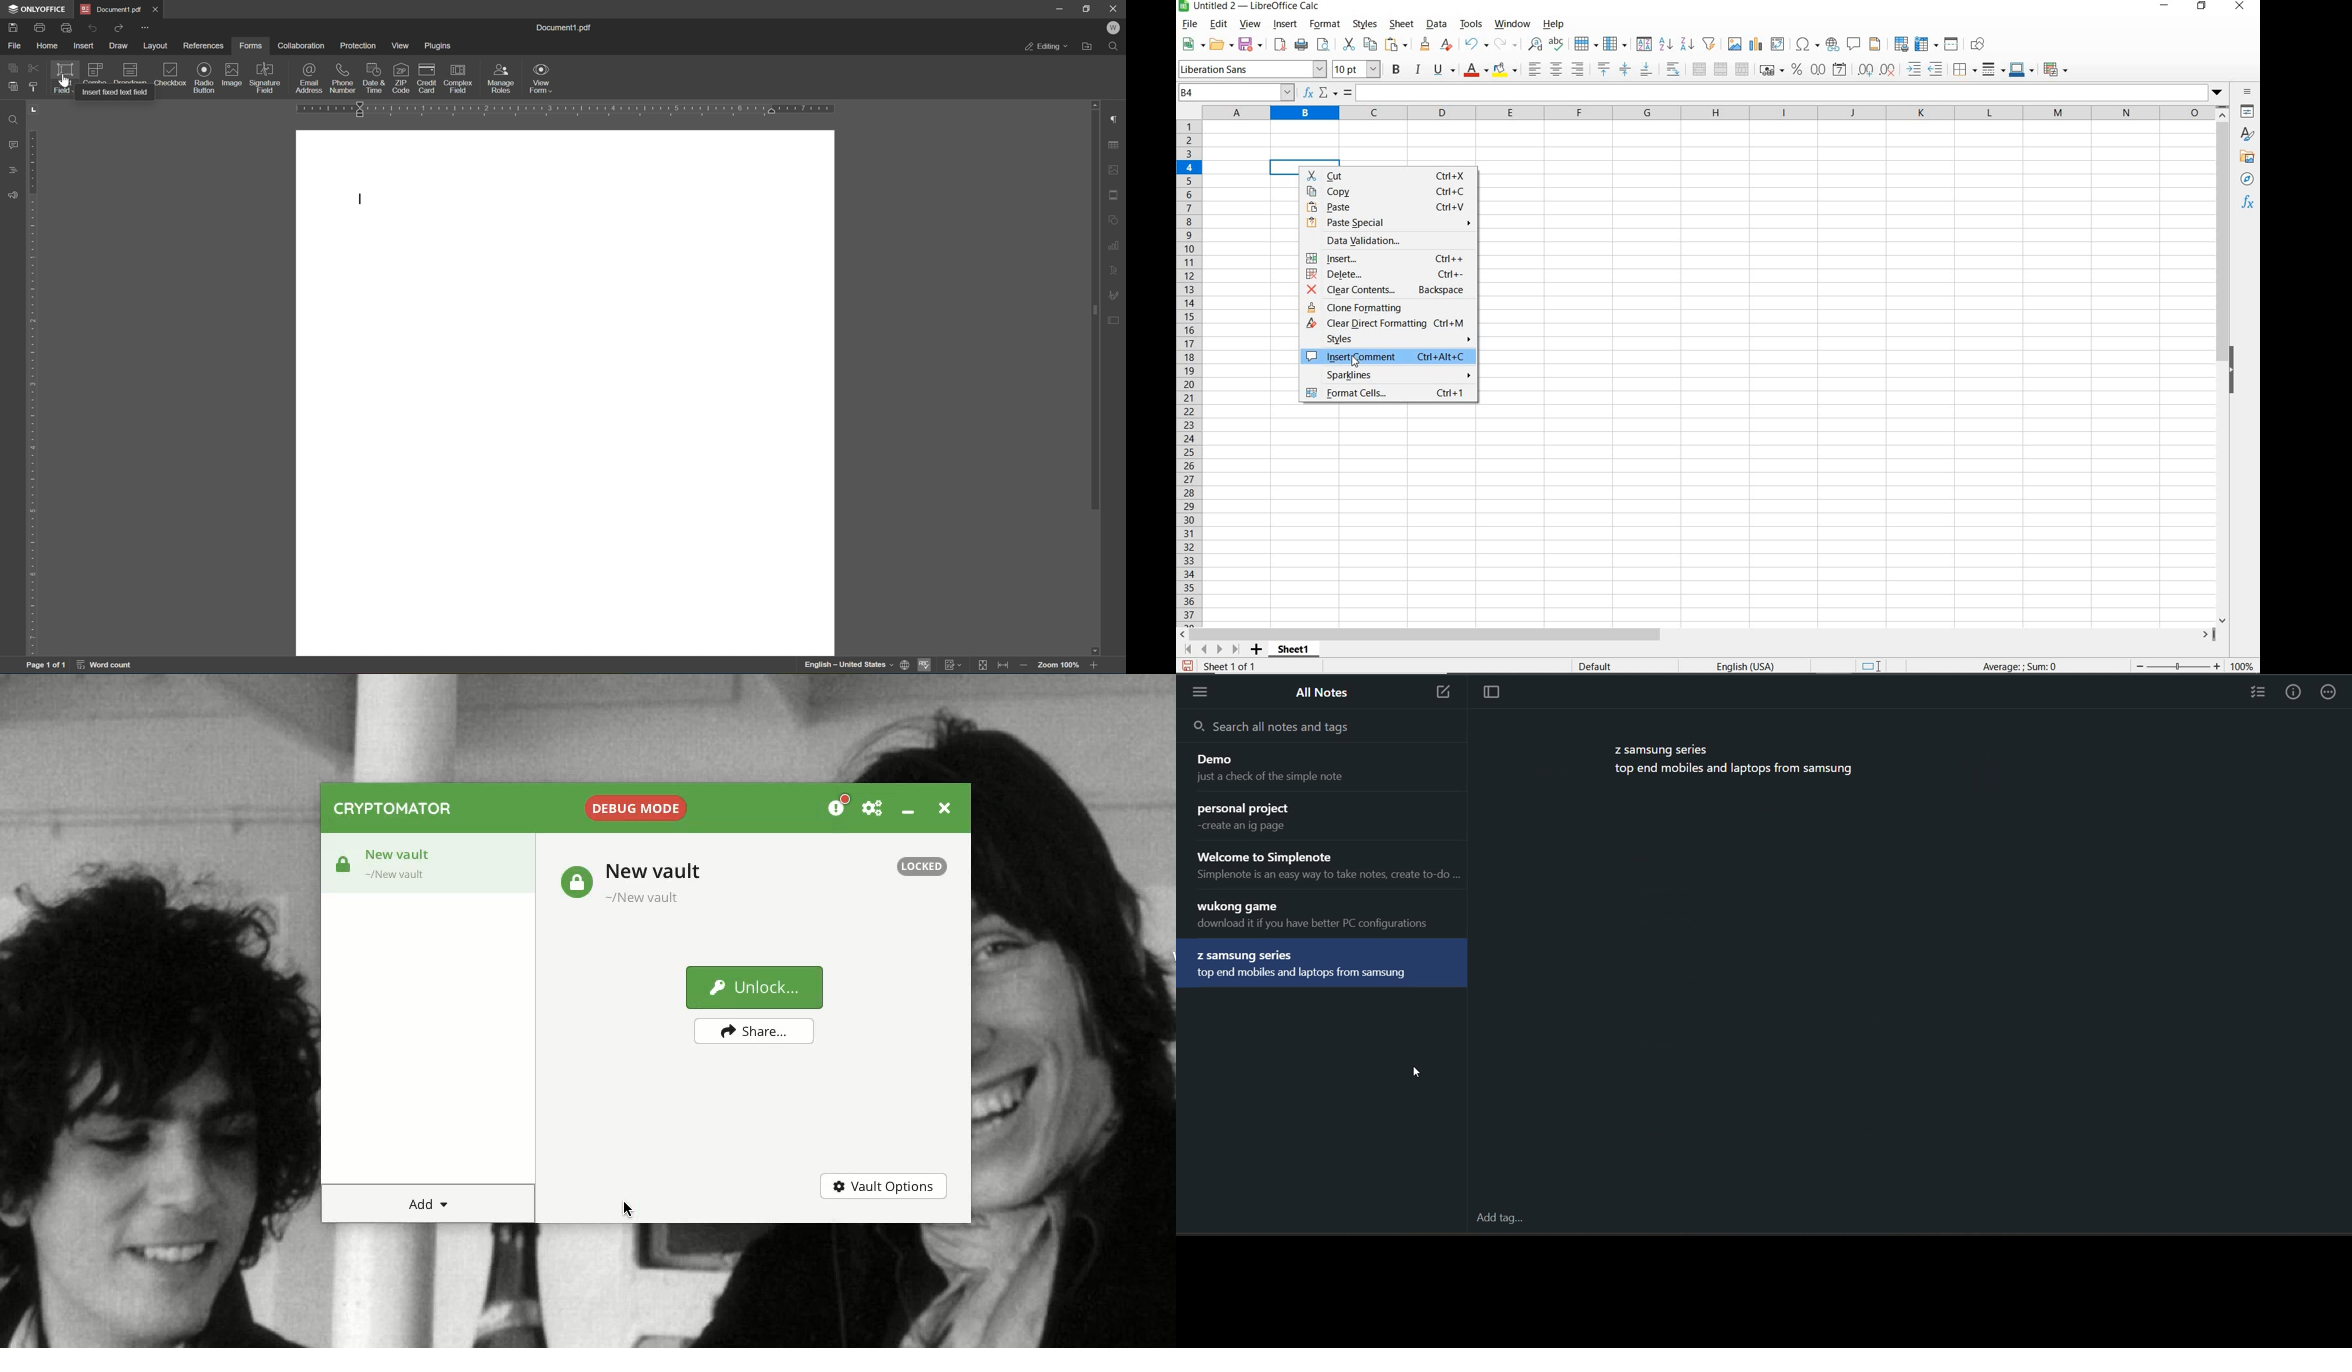 This screenshot has width=2352, height=1372. Describe the element at coordinates (1328, 93) in the screenshot. I see `select function` at that location.